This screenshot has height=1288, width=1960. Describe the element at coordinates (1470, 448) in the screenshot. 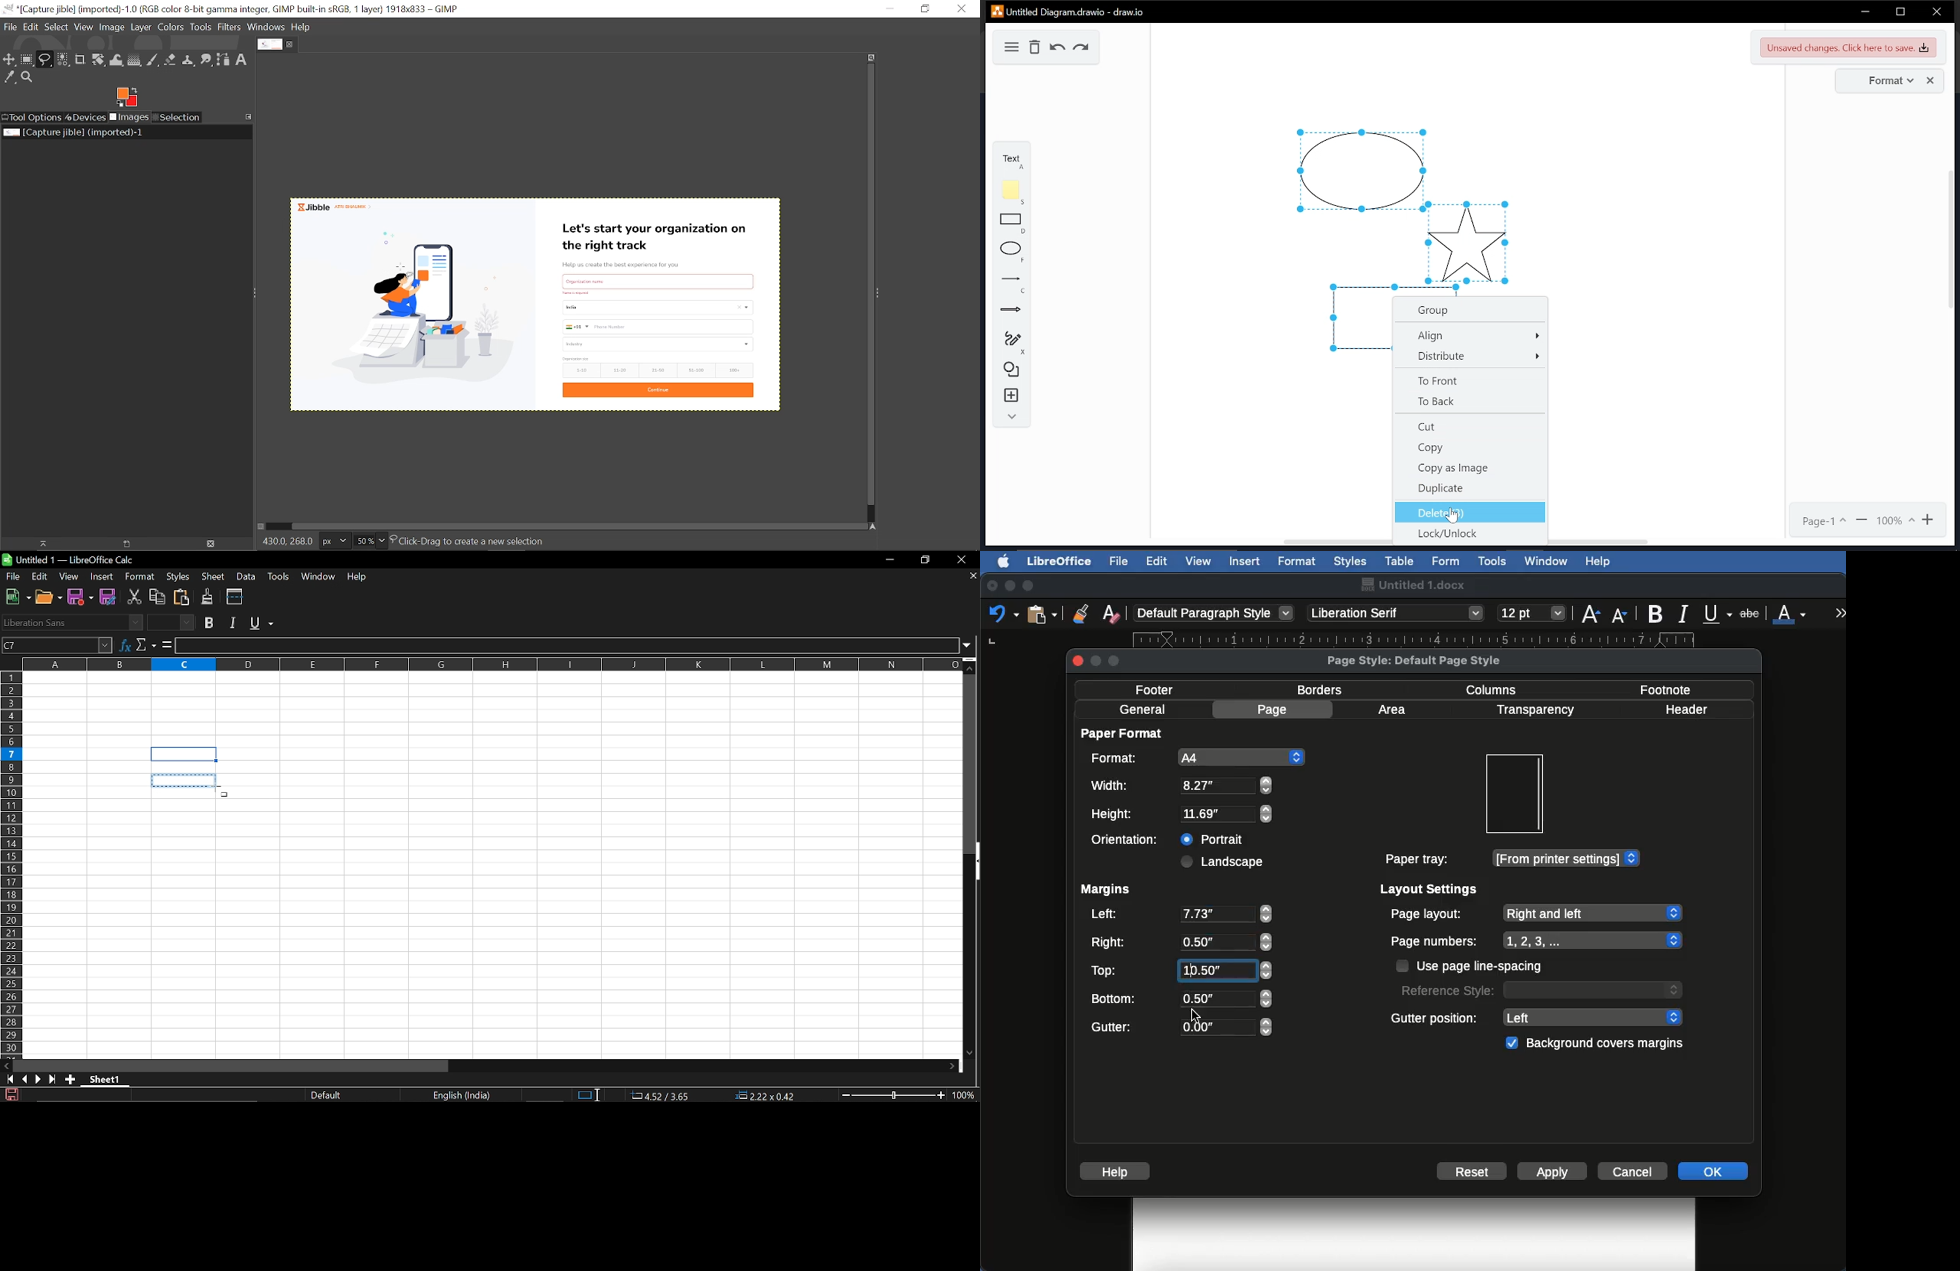

I see `copy` at that location.